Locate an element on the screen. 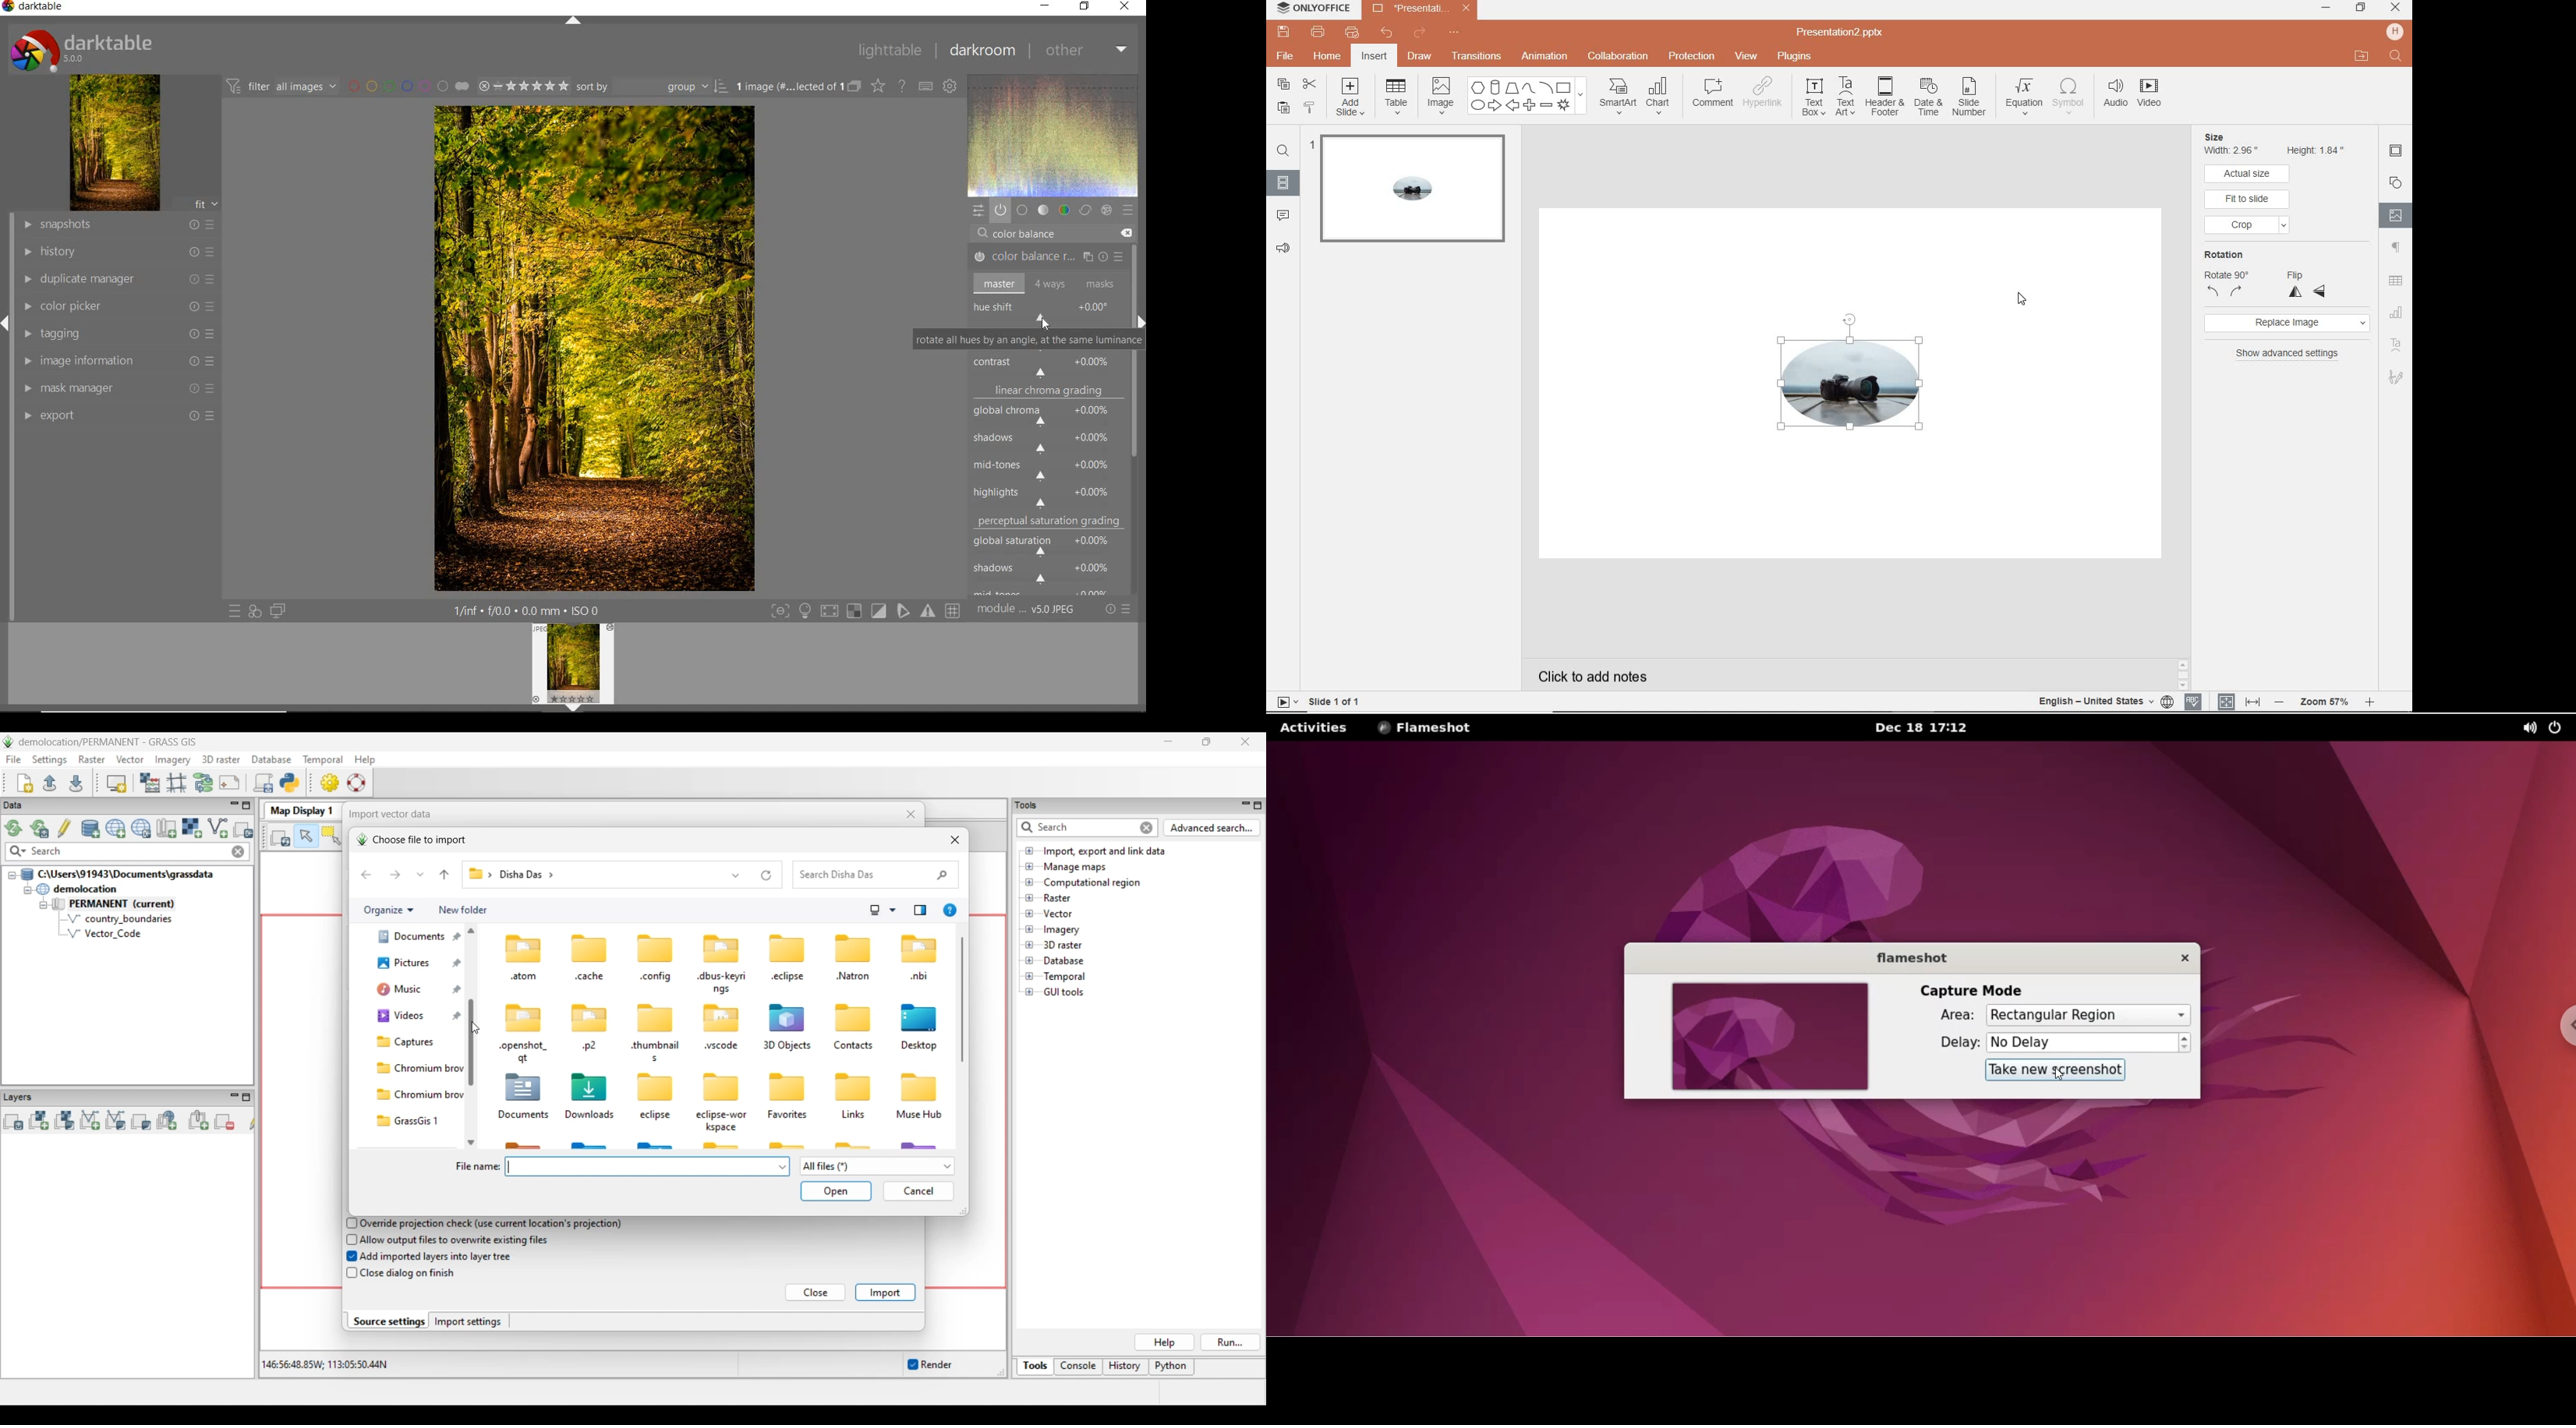  contrast is located at coordinates (1047, 365).